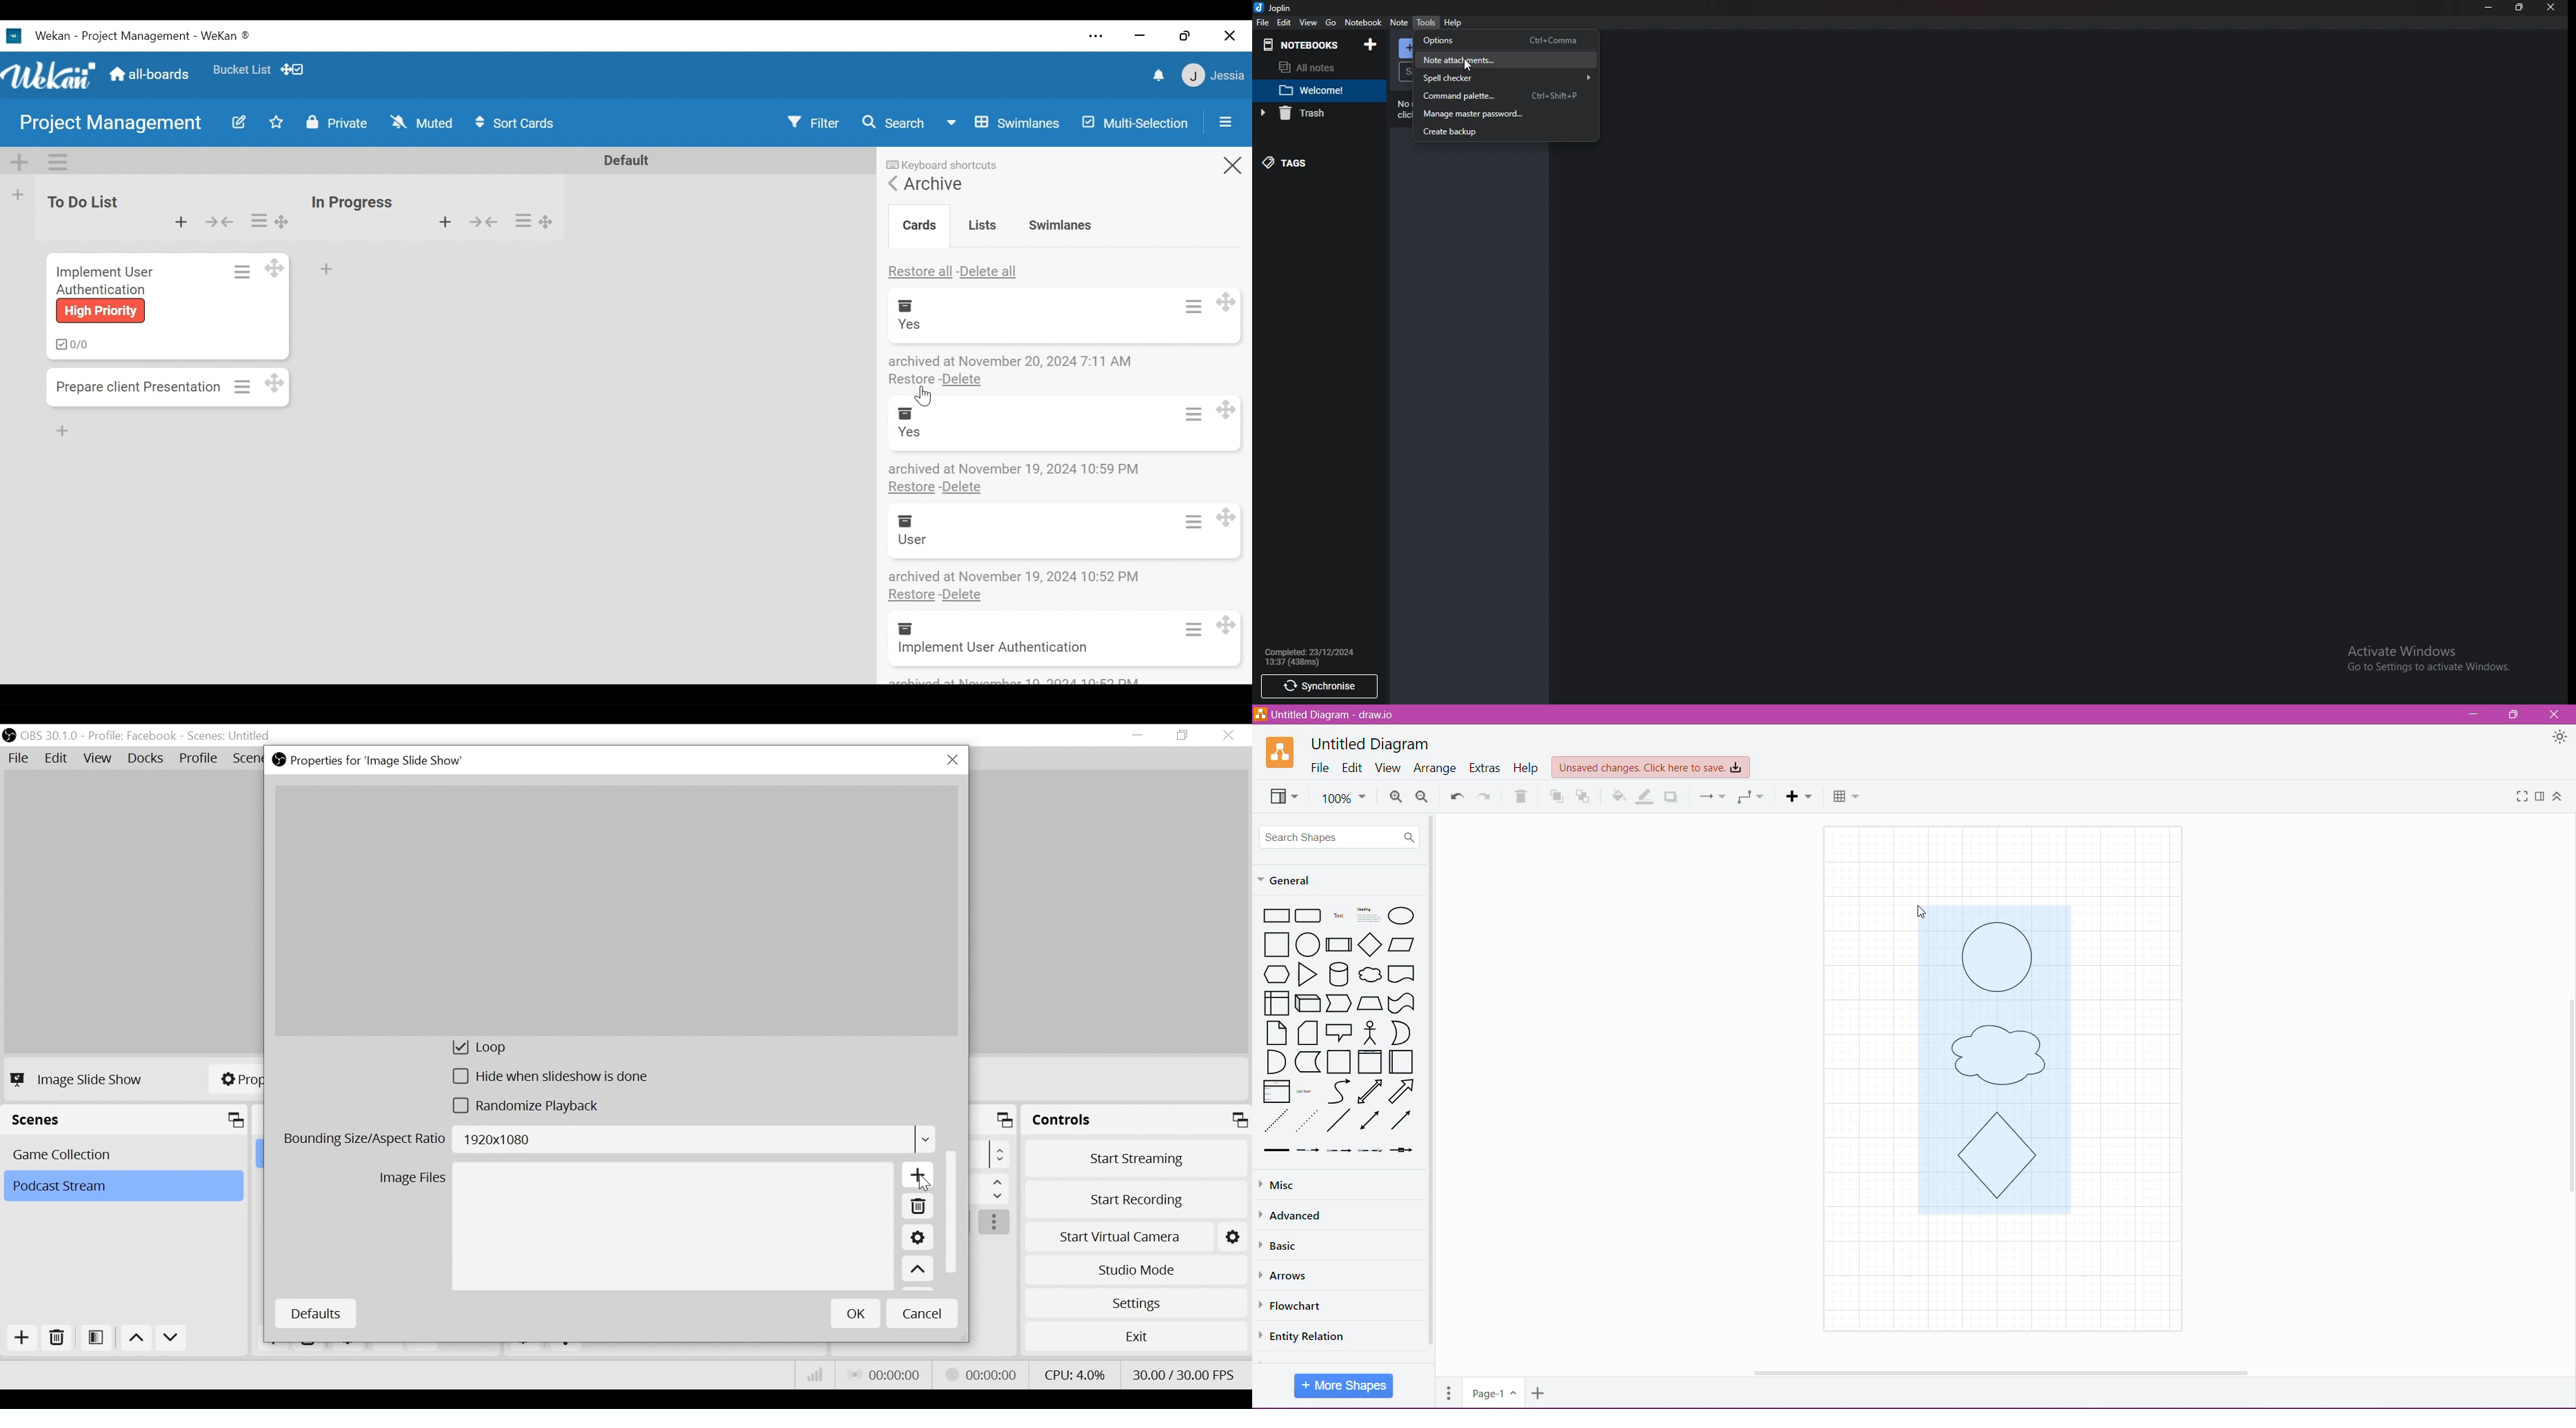 Image resolution: width=2576 pixels, height=1428 pixels. I want to click on Image File Field, so click(673, 1228).